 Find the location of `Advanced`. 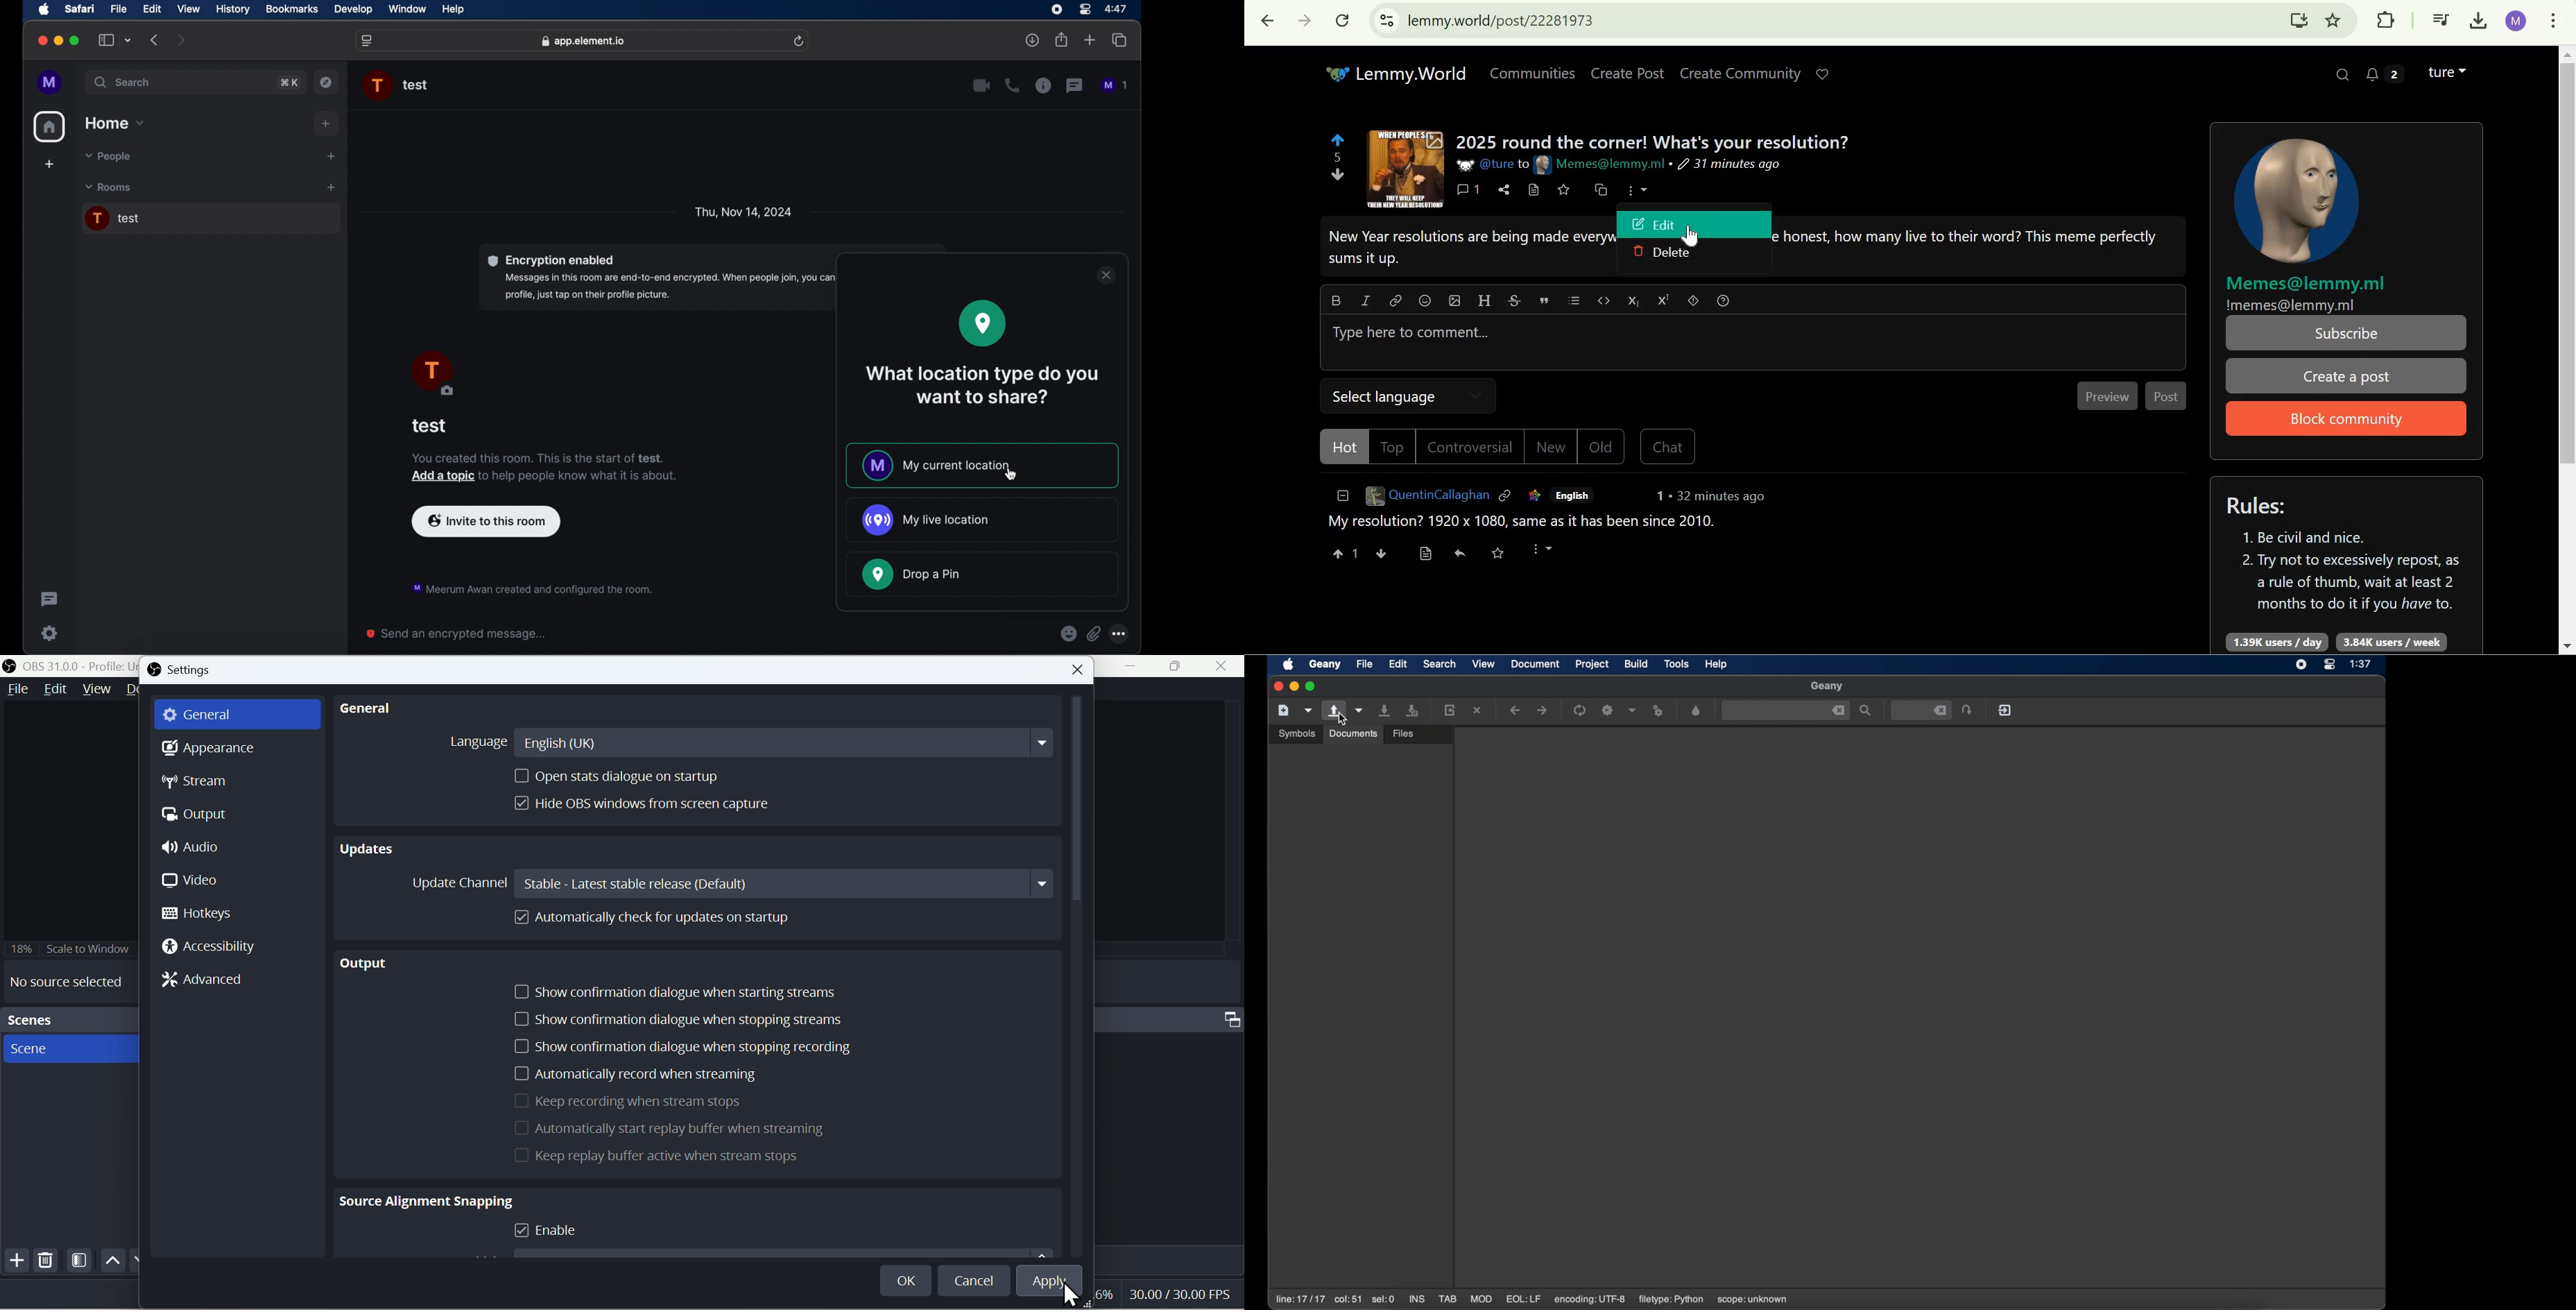

Advanced is located at coordinates (207, 983).